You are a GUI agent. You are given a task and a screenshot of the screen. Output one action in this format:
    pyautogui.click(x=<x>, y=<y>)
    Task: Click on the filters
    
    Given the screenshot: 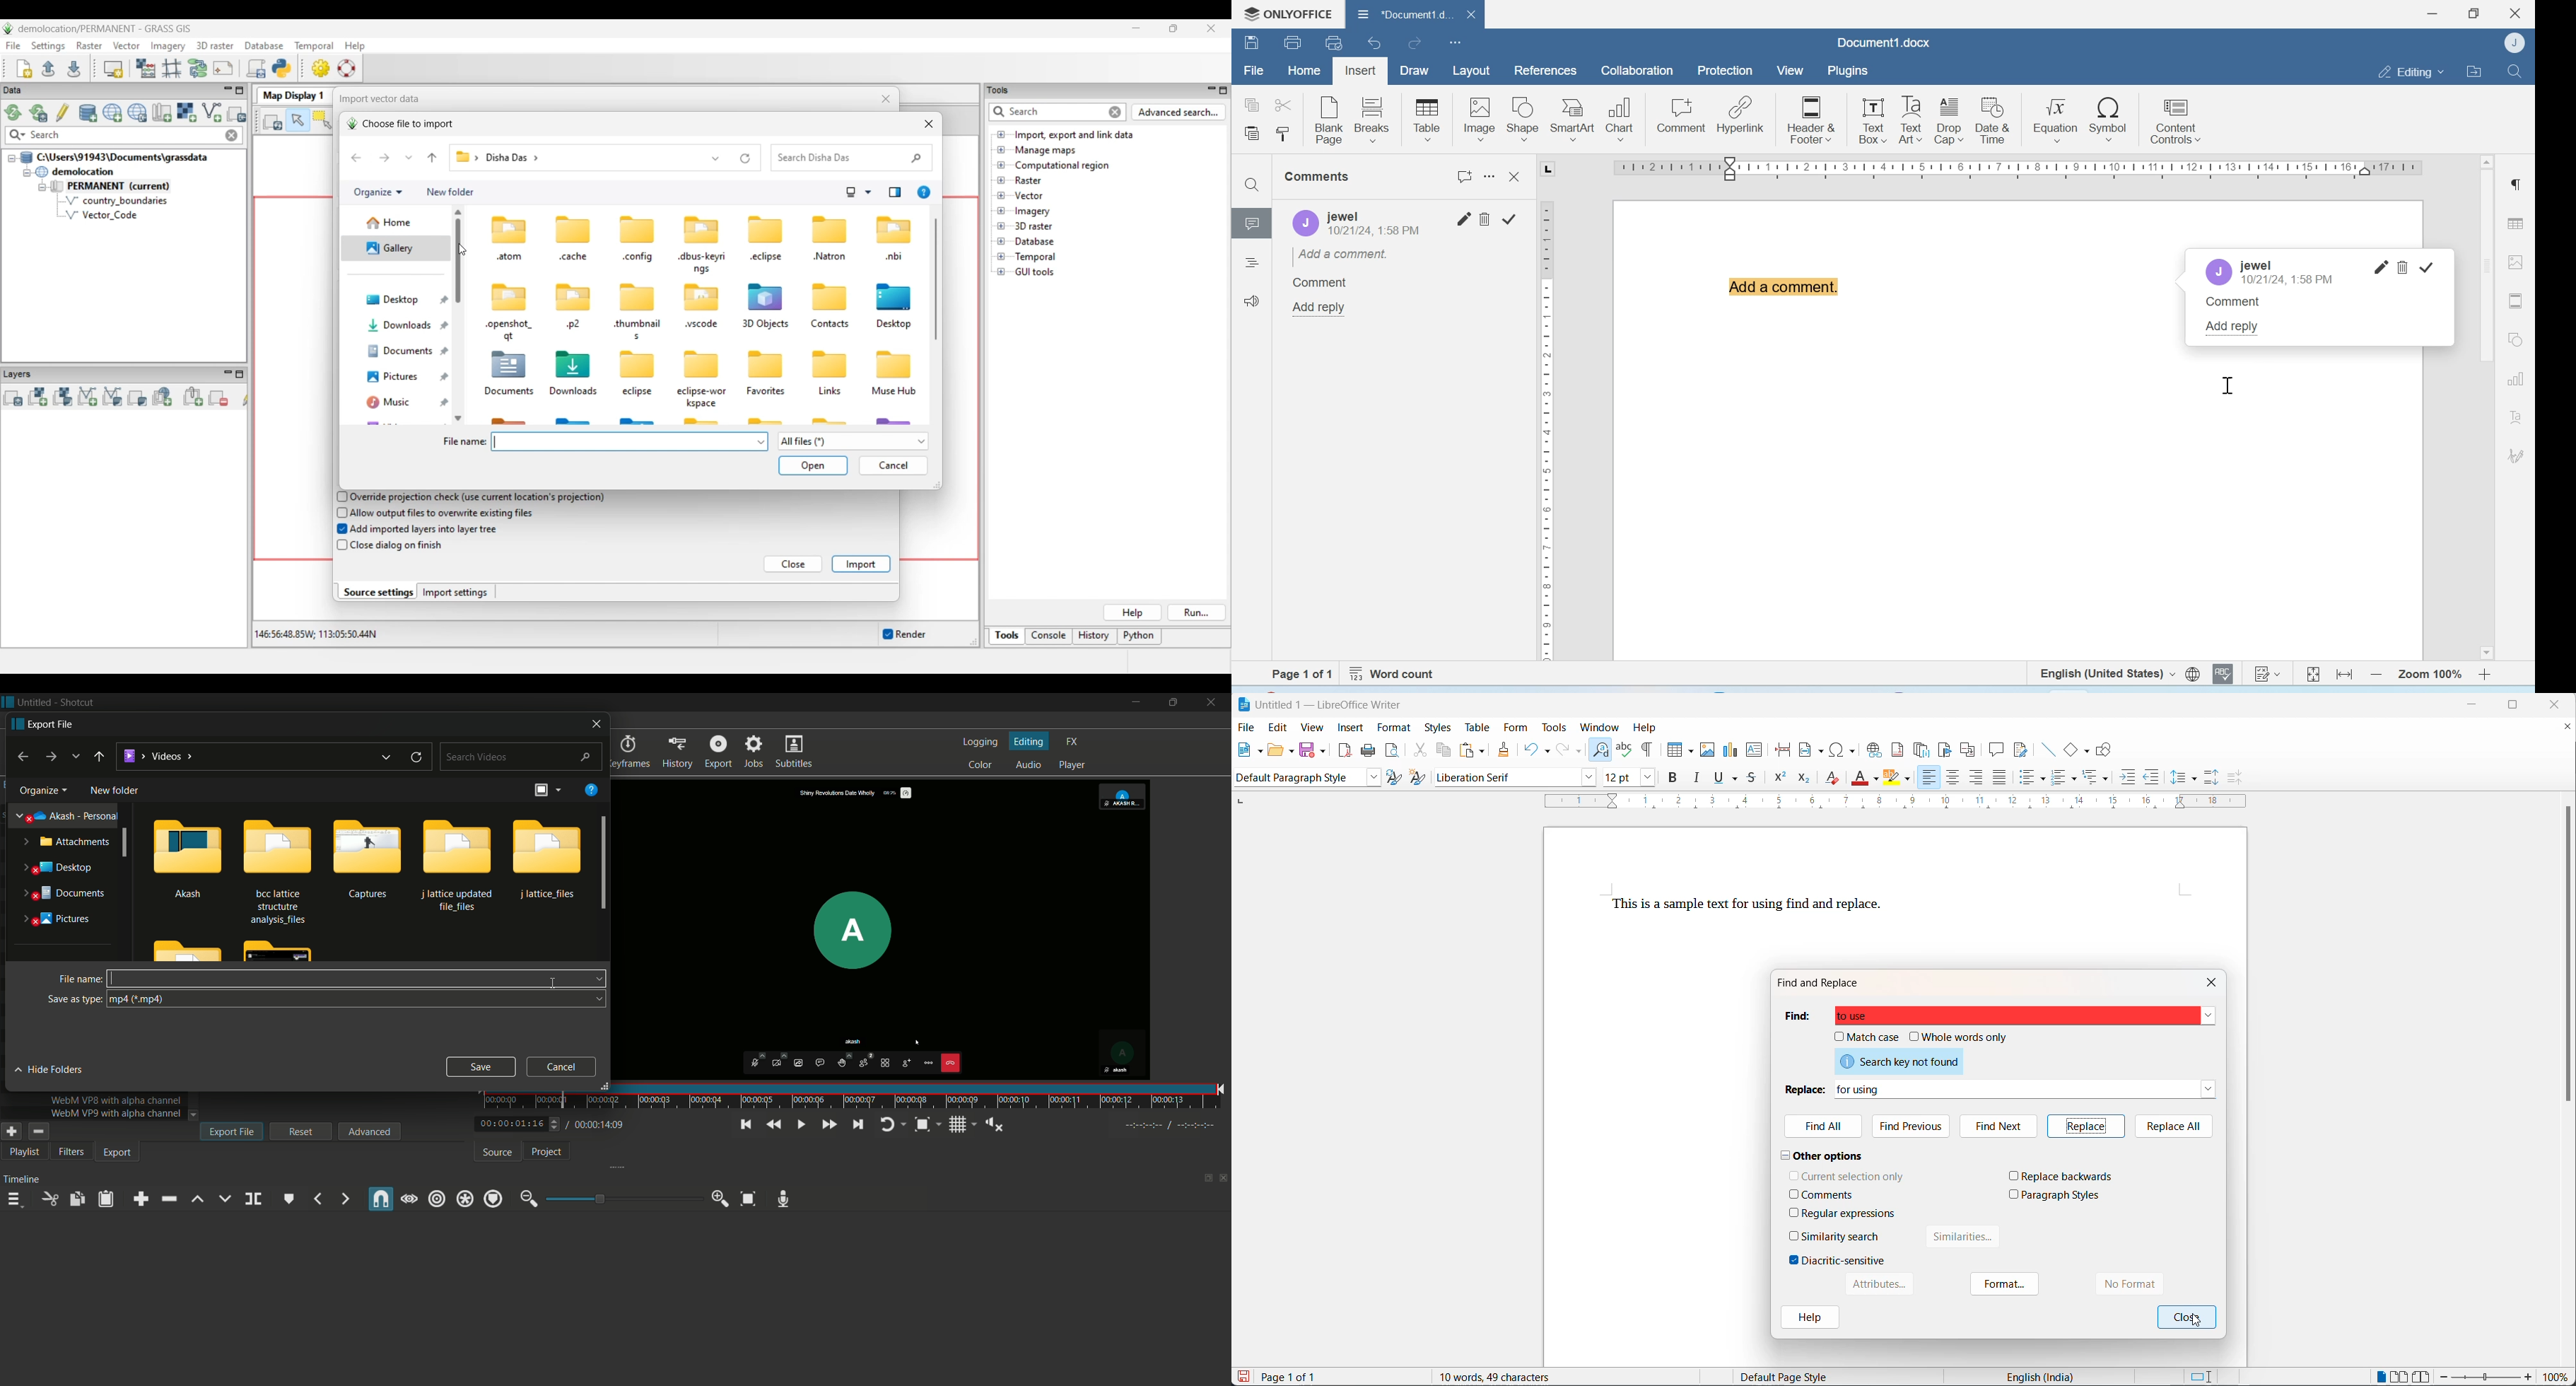 What is the action you would take?
    pyautogui.click(x=71, y=1151)
    